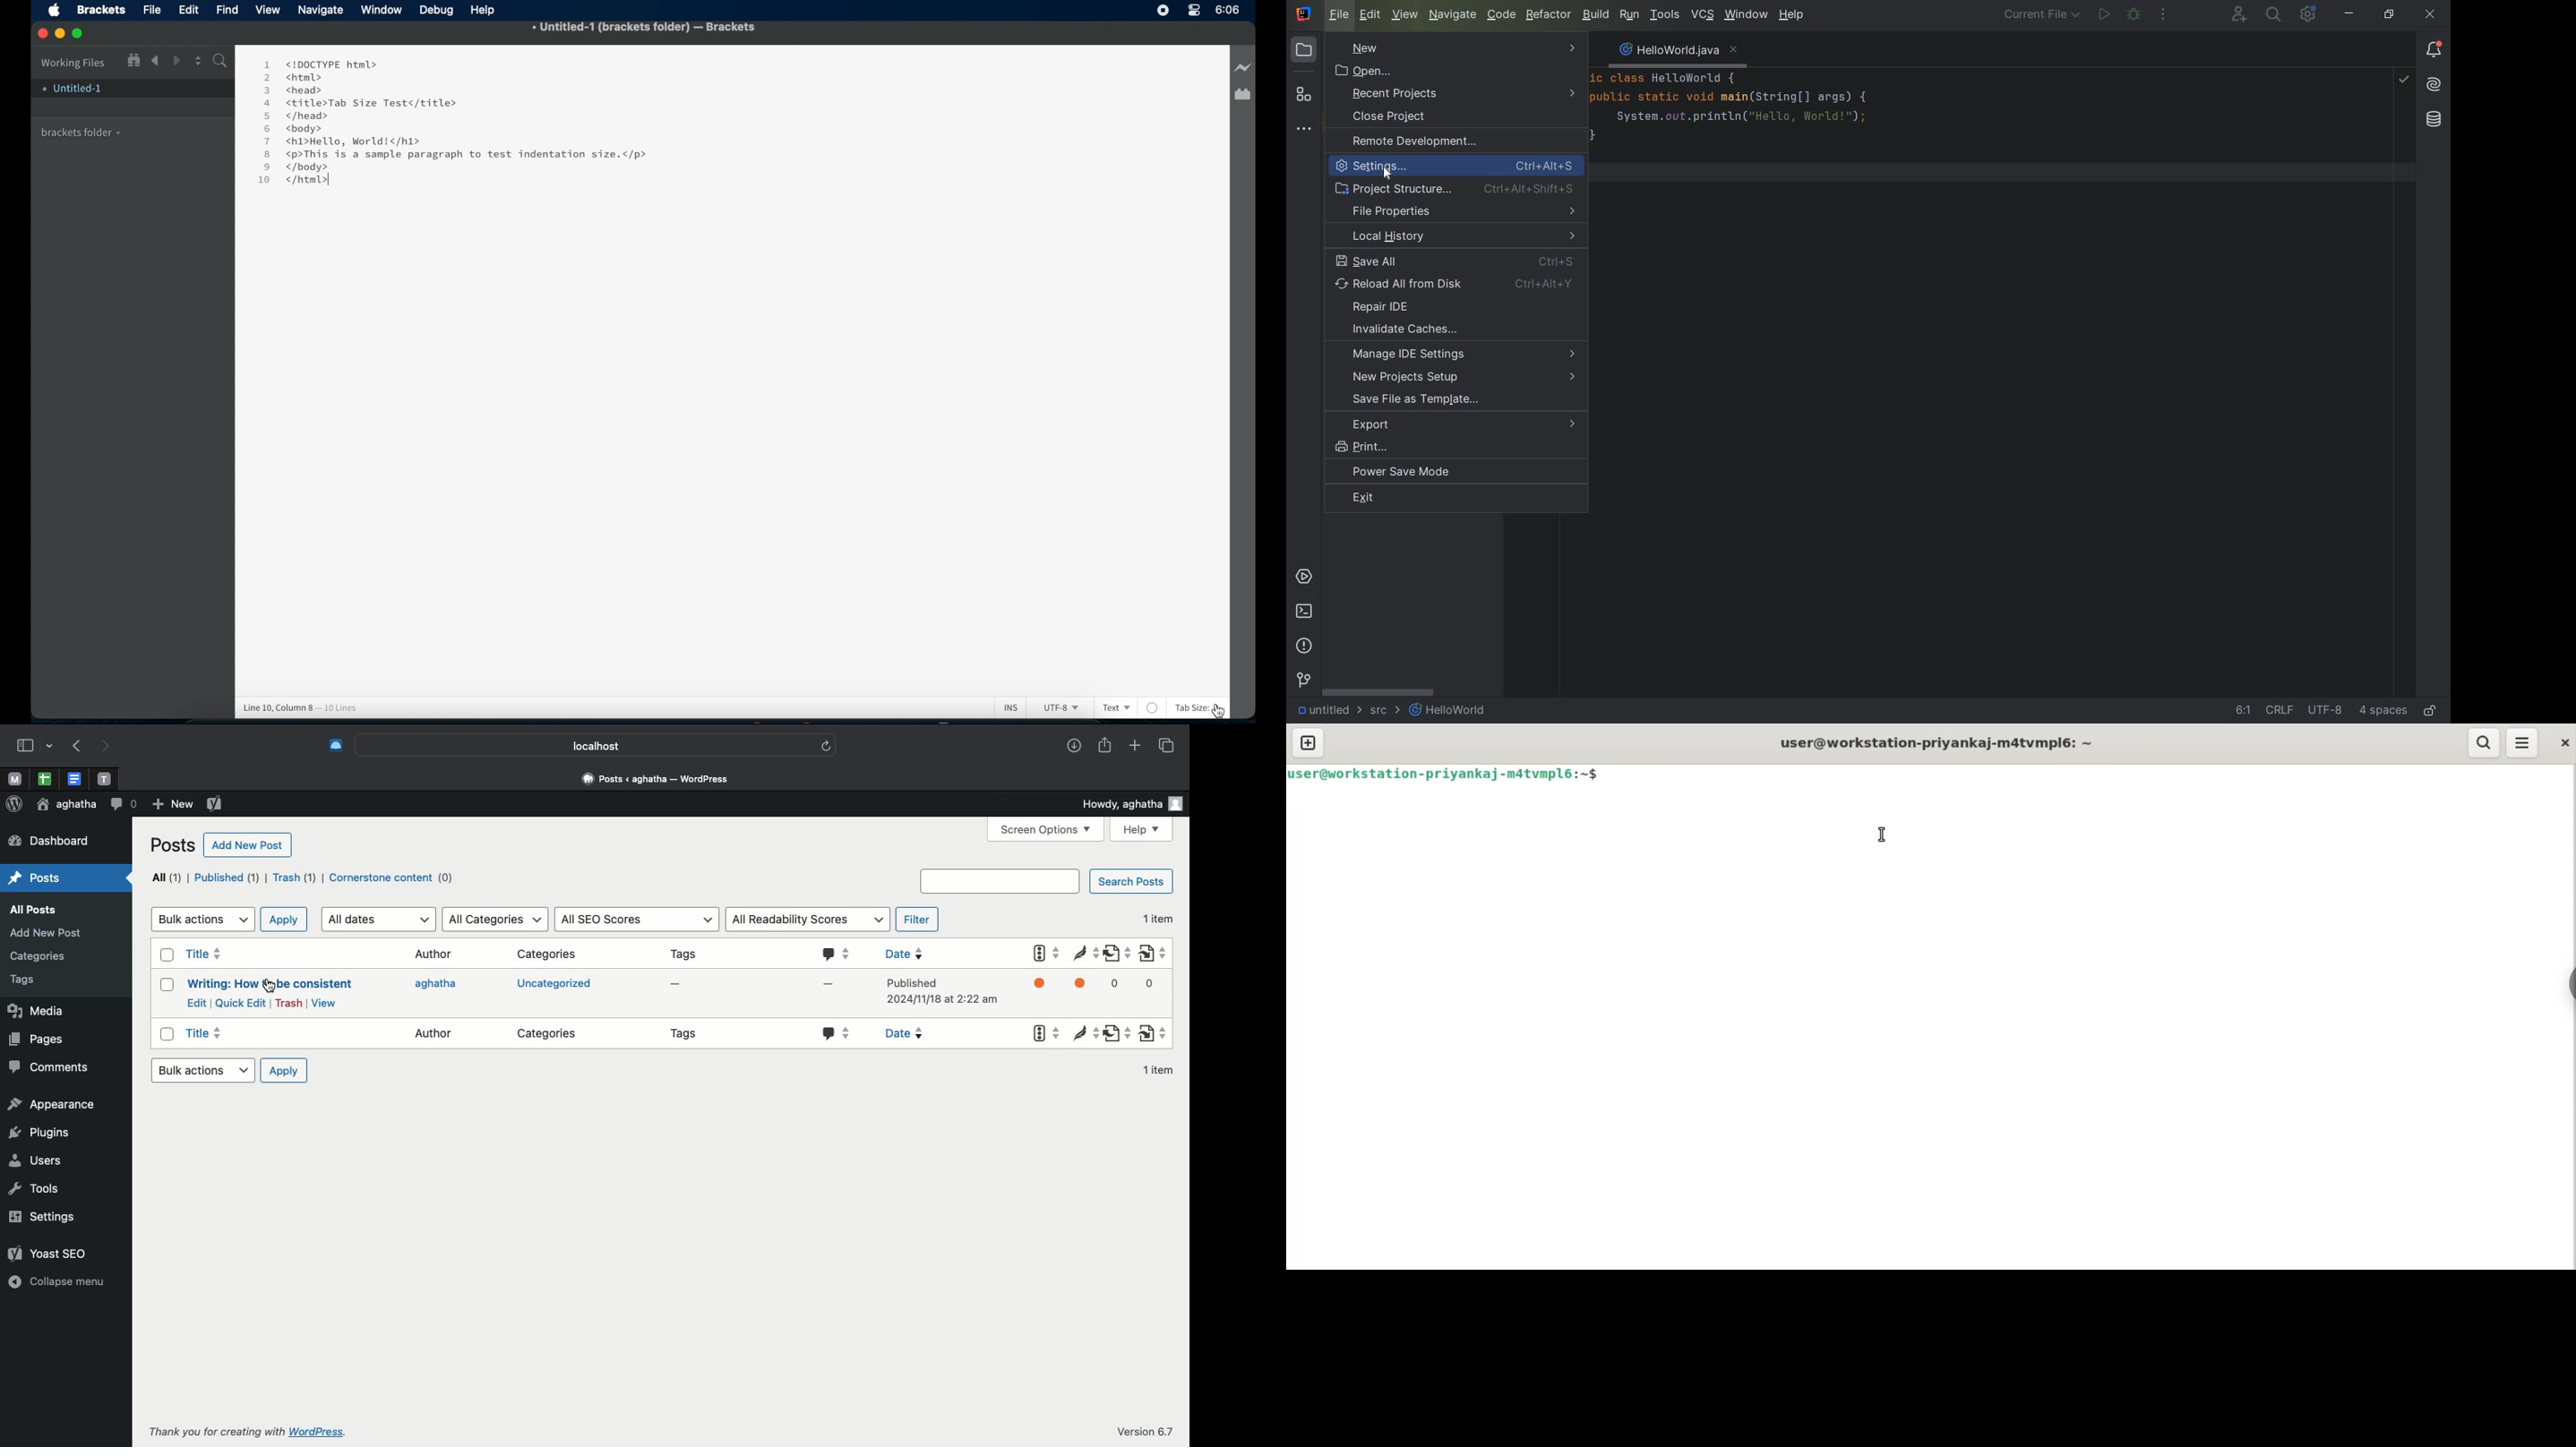 The width and height of the screenshot is (2576, 1456). I want to click on Pointer, so click(1392, 177).